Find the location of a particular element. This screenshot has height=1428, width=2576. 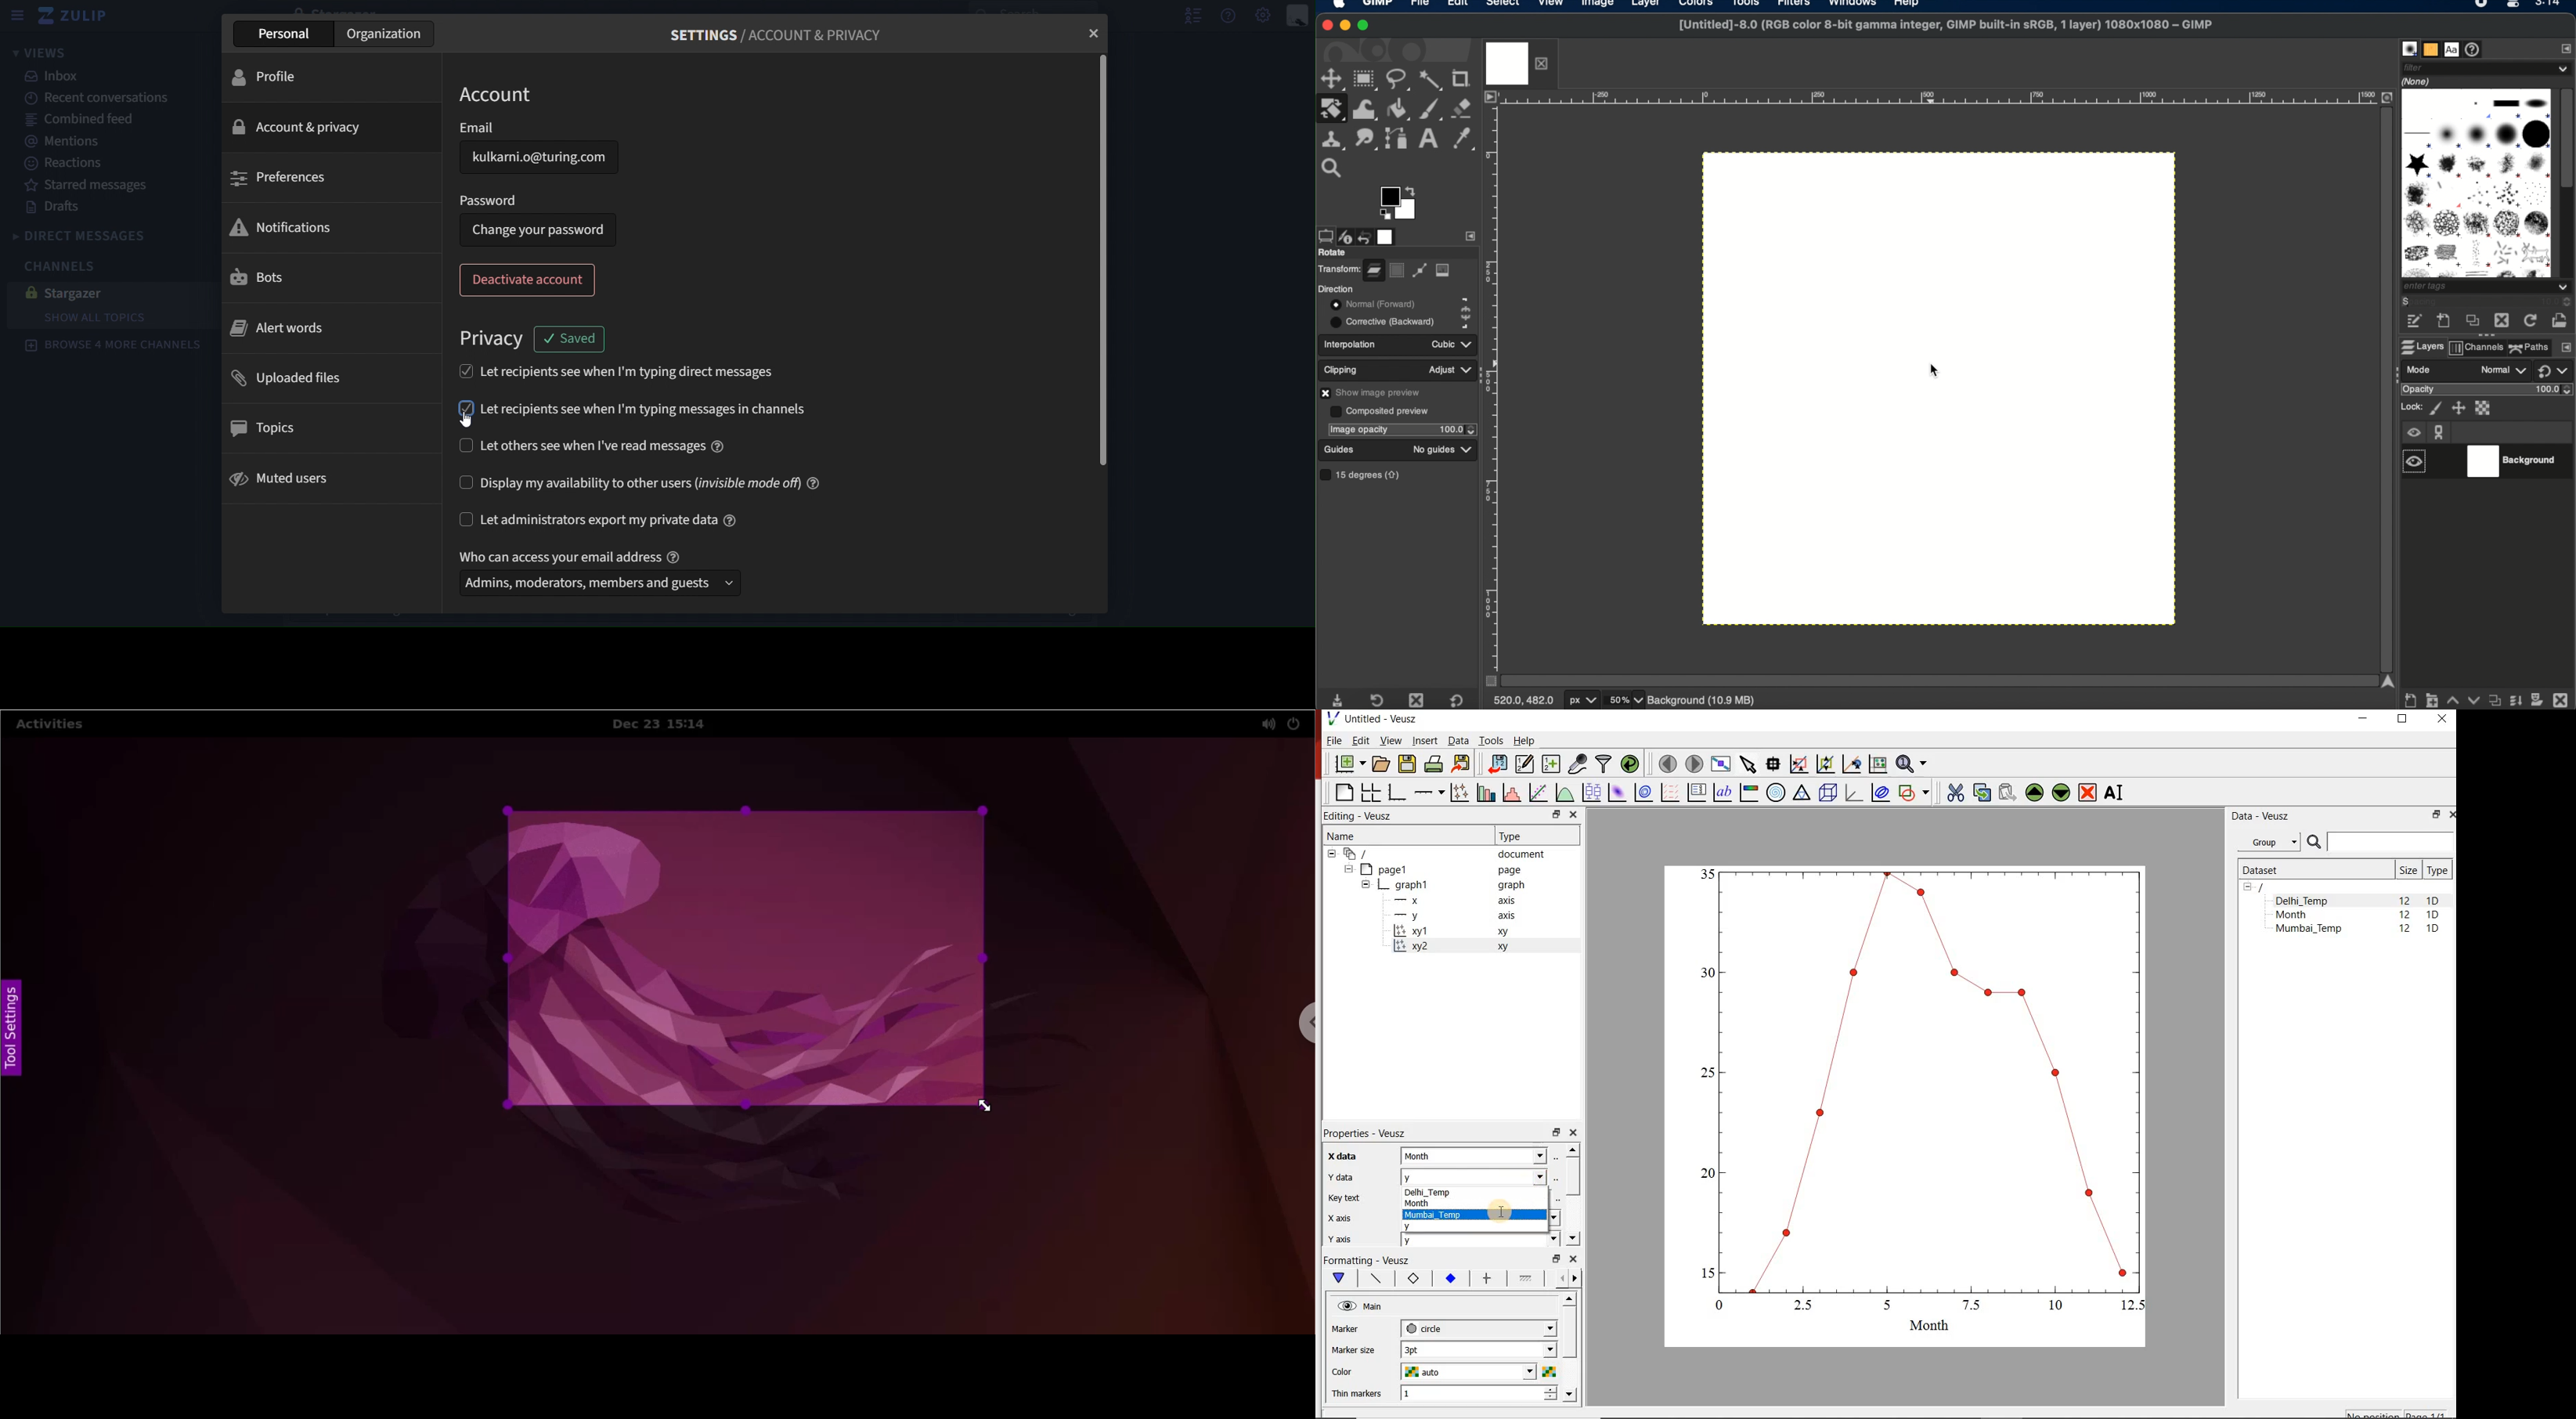

browse 4 more channels is located at coordinates (111, 345).